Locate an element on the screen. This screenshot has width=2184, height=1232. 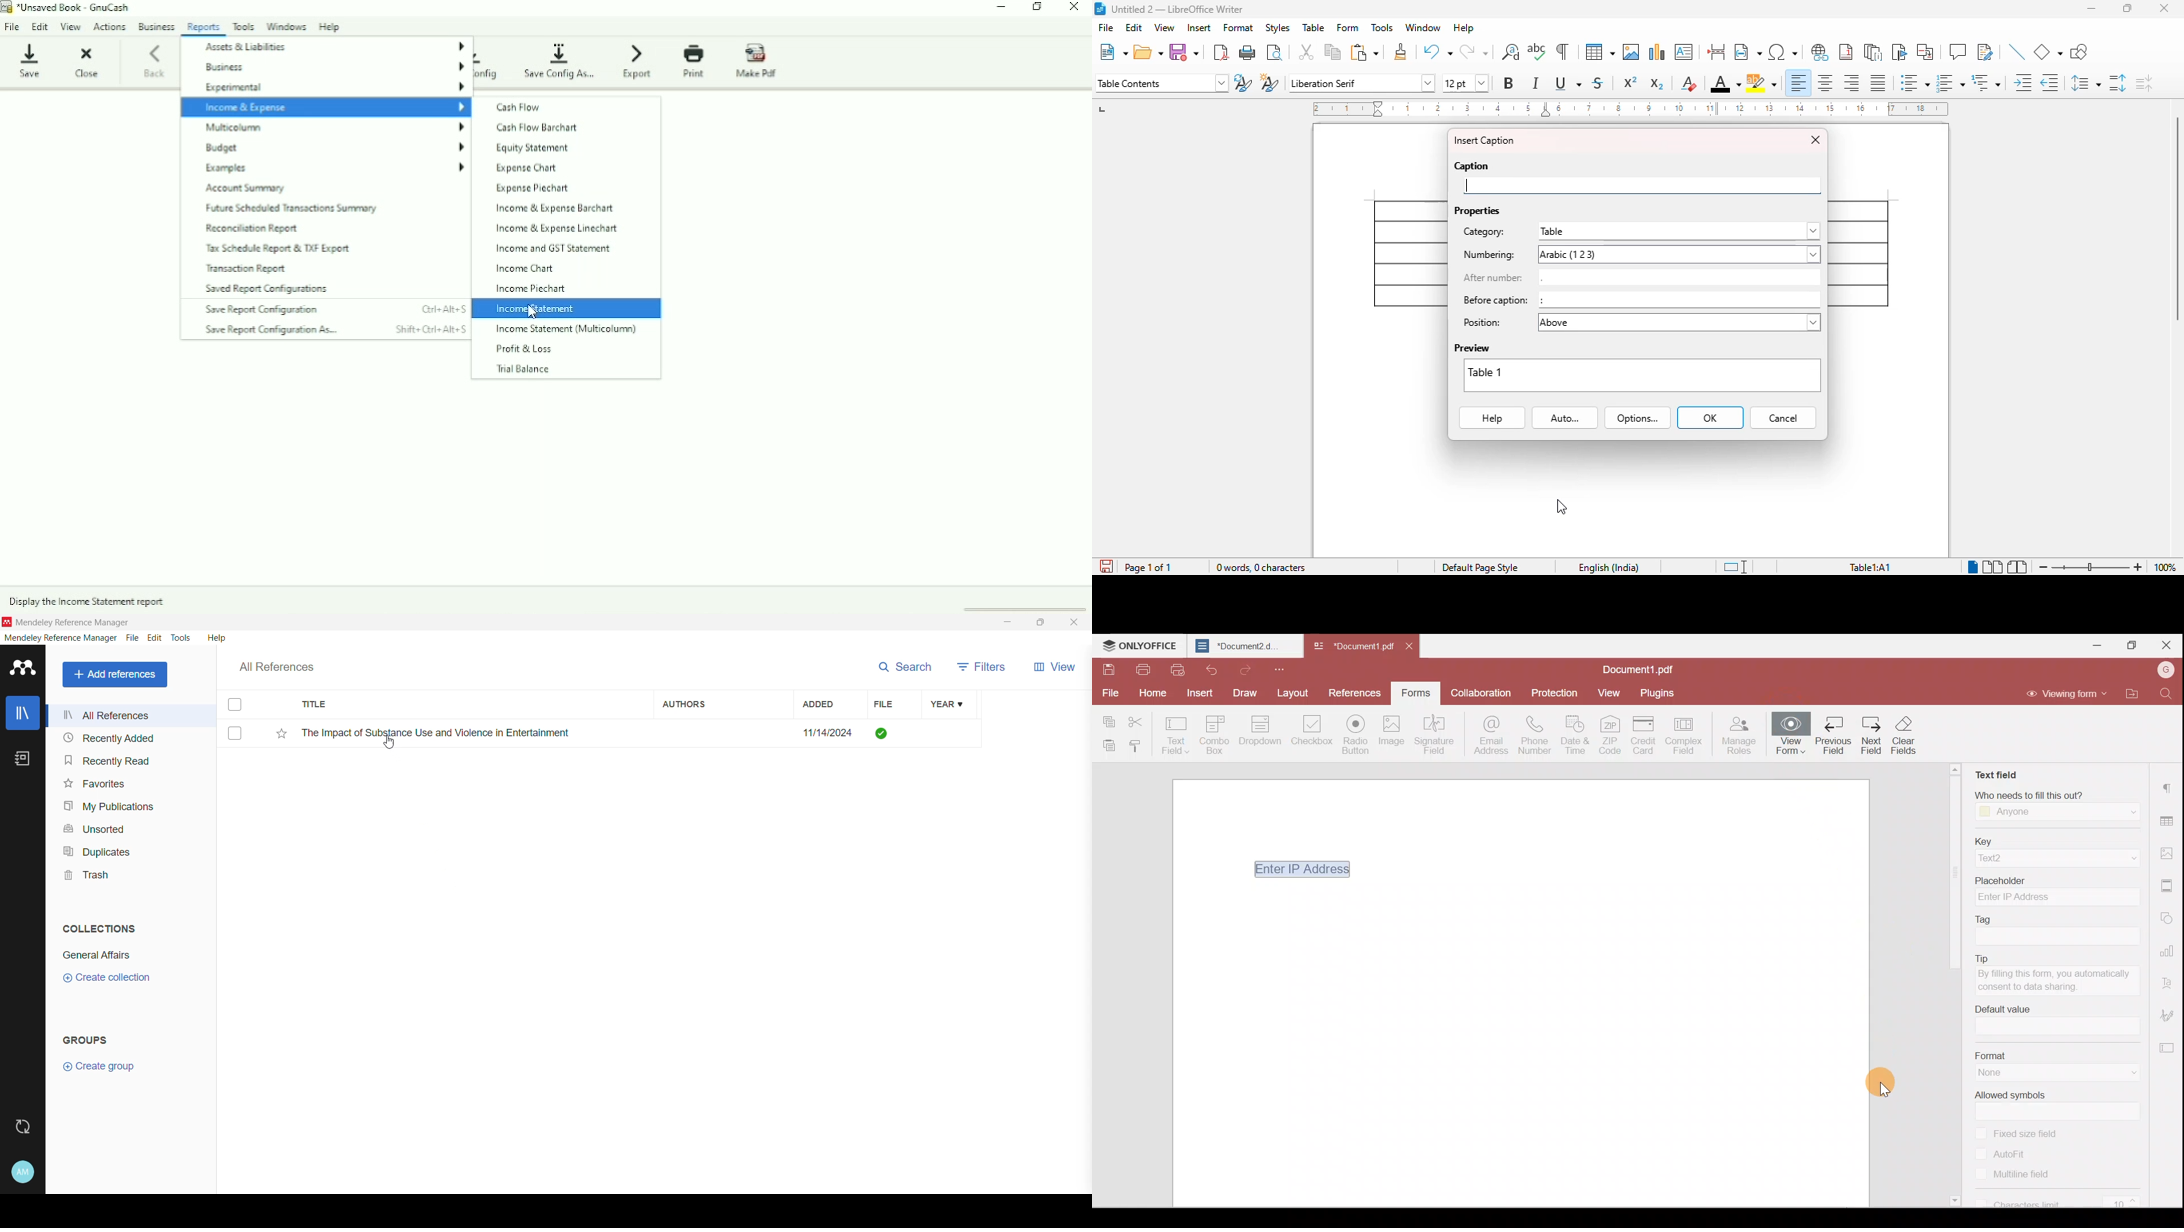
Cut is located at coordinates (1140, 719).